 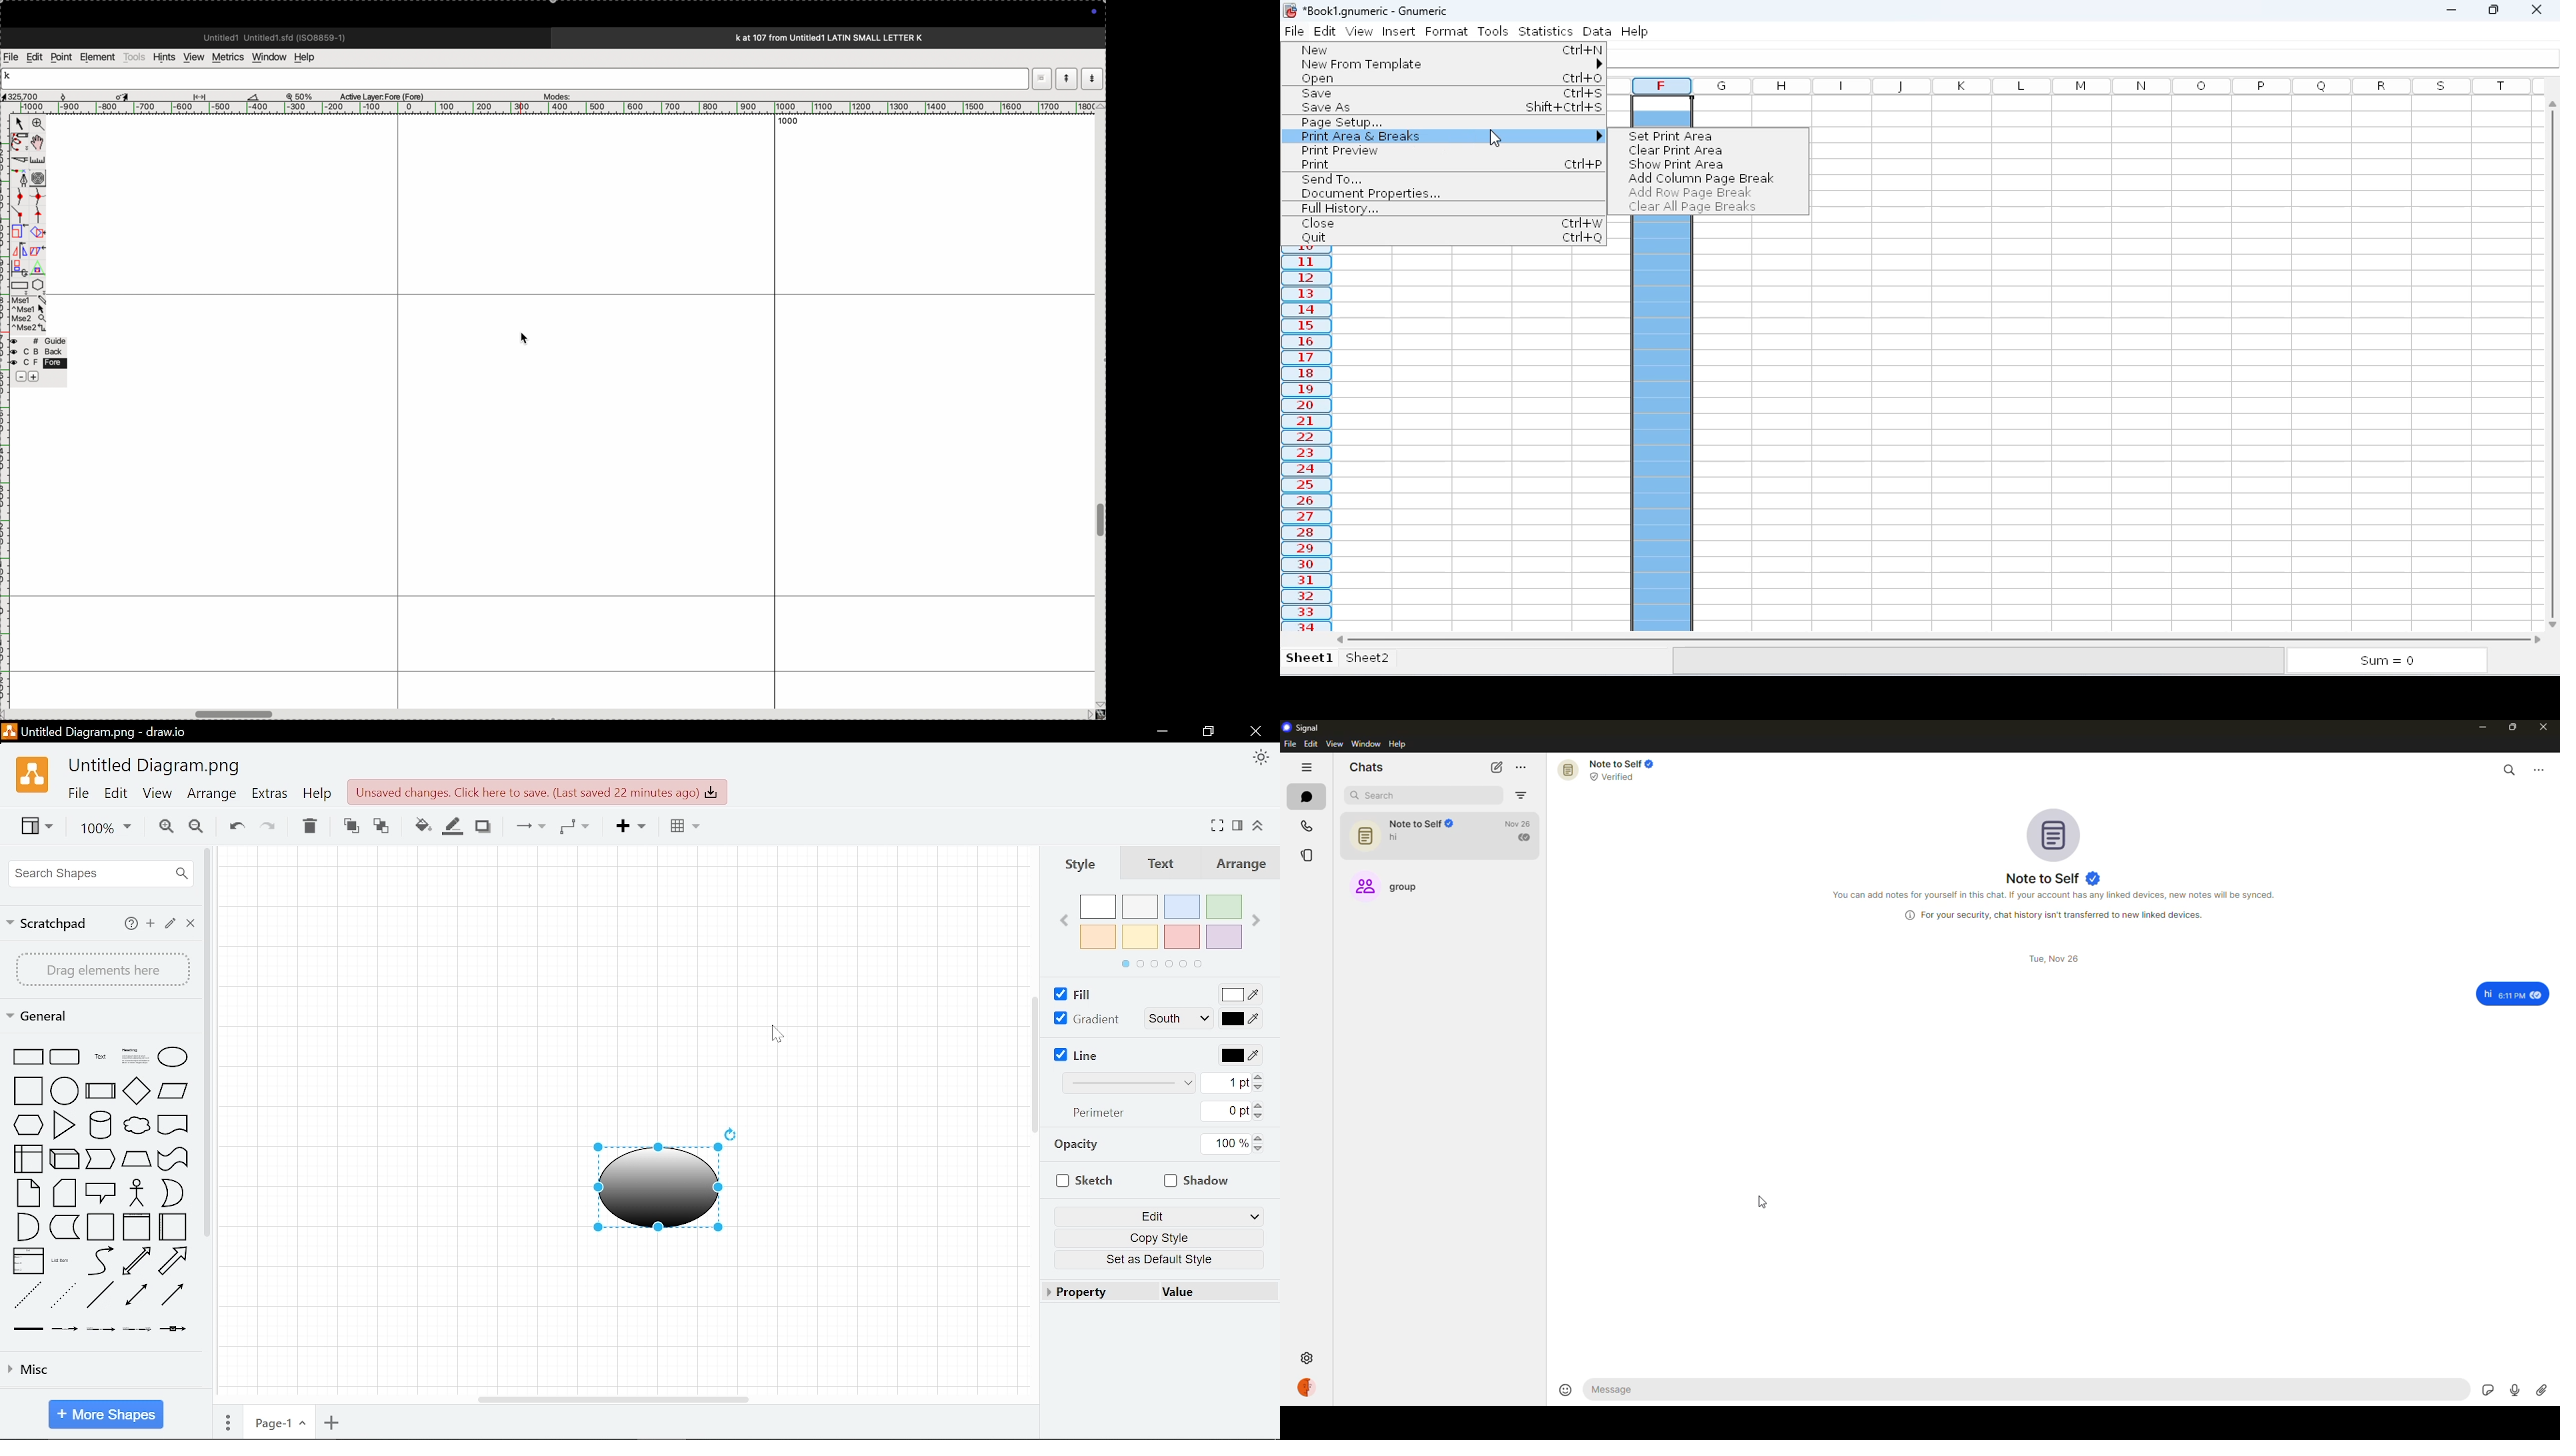 What do you see at coordinates (1070, 993) in the screenshot?
I see `Fill` at bounding box center [1070, 993].